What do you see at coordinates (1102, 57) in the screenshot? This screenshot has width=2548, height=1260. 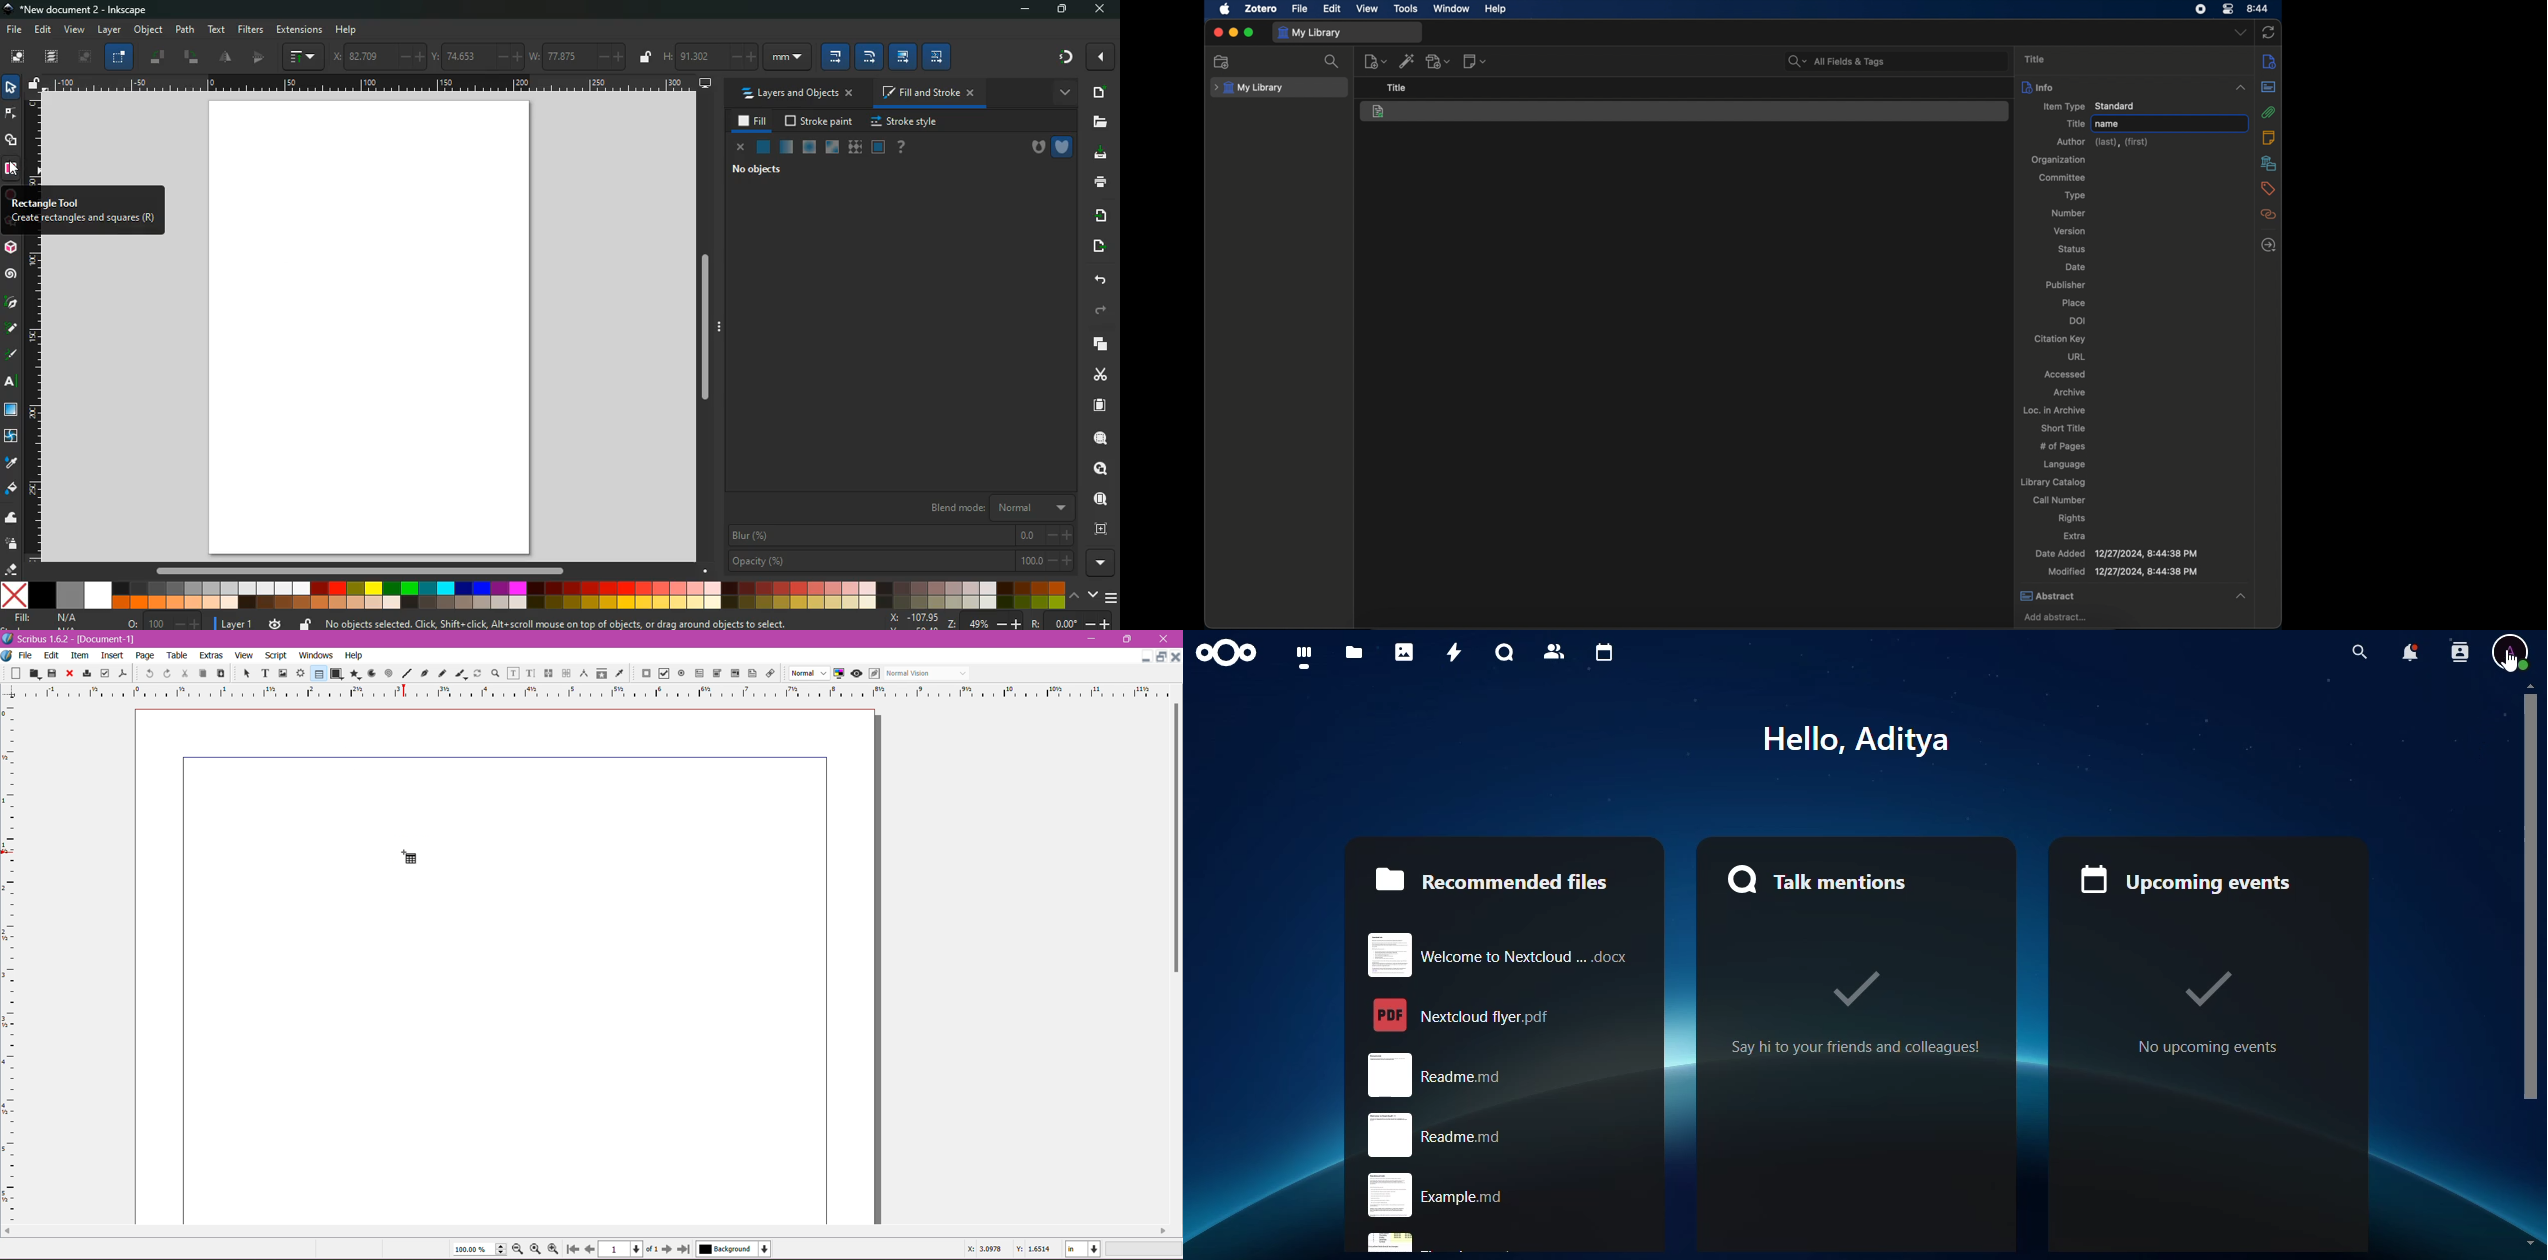 I see `more` at bounding box center [1102, 57].